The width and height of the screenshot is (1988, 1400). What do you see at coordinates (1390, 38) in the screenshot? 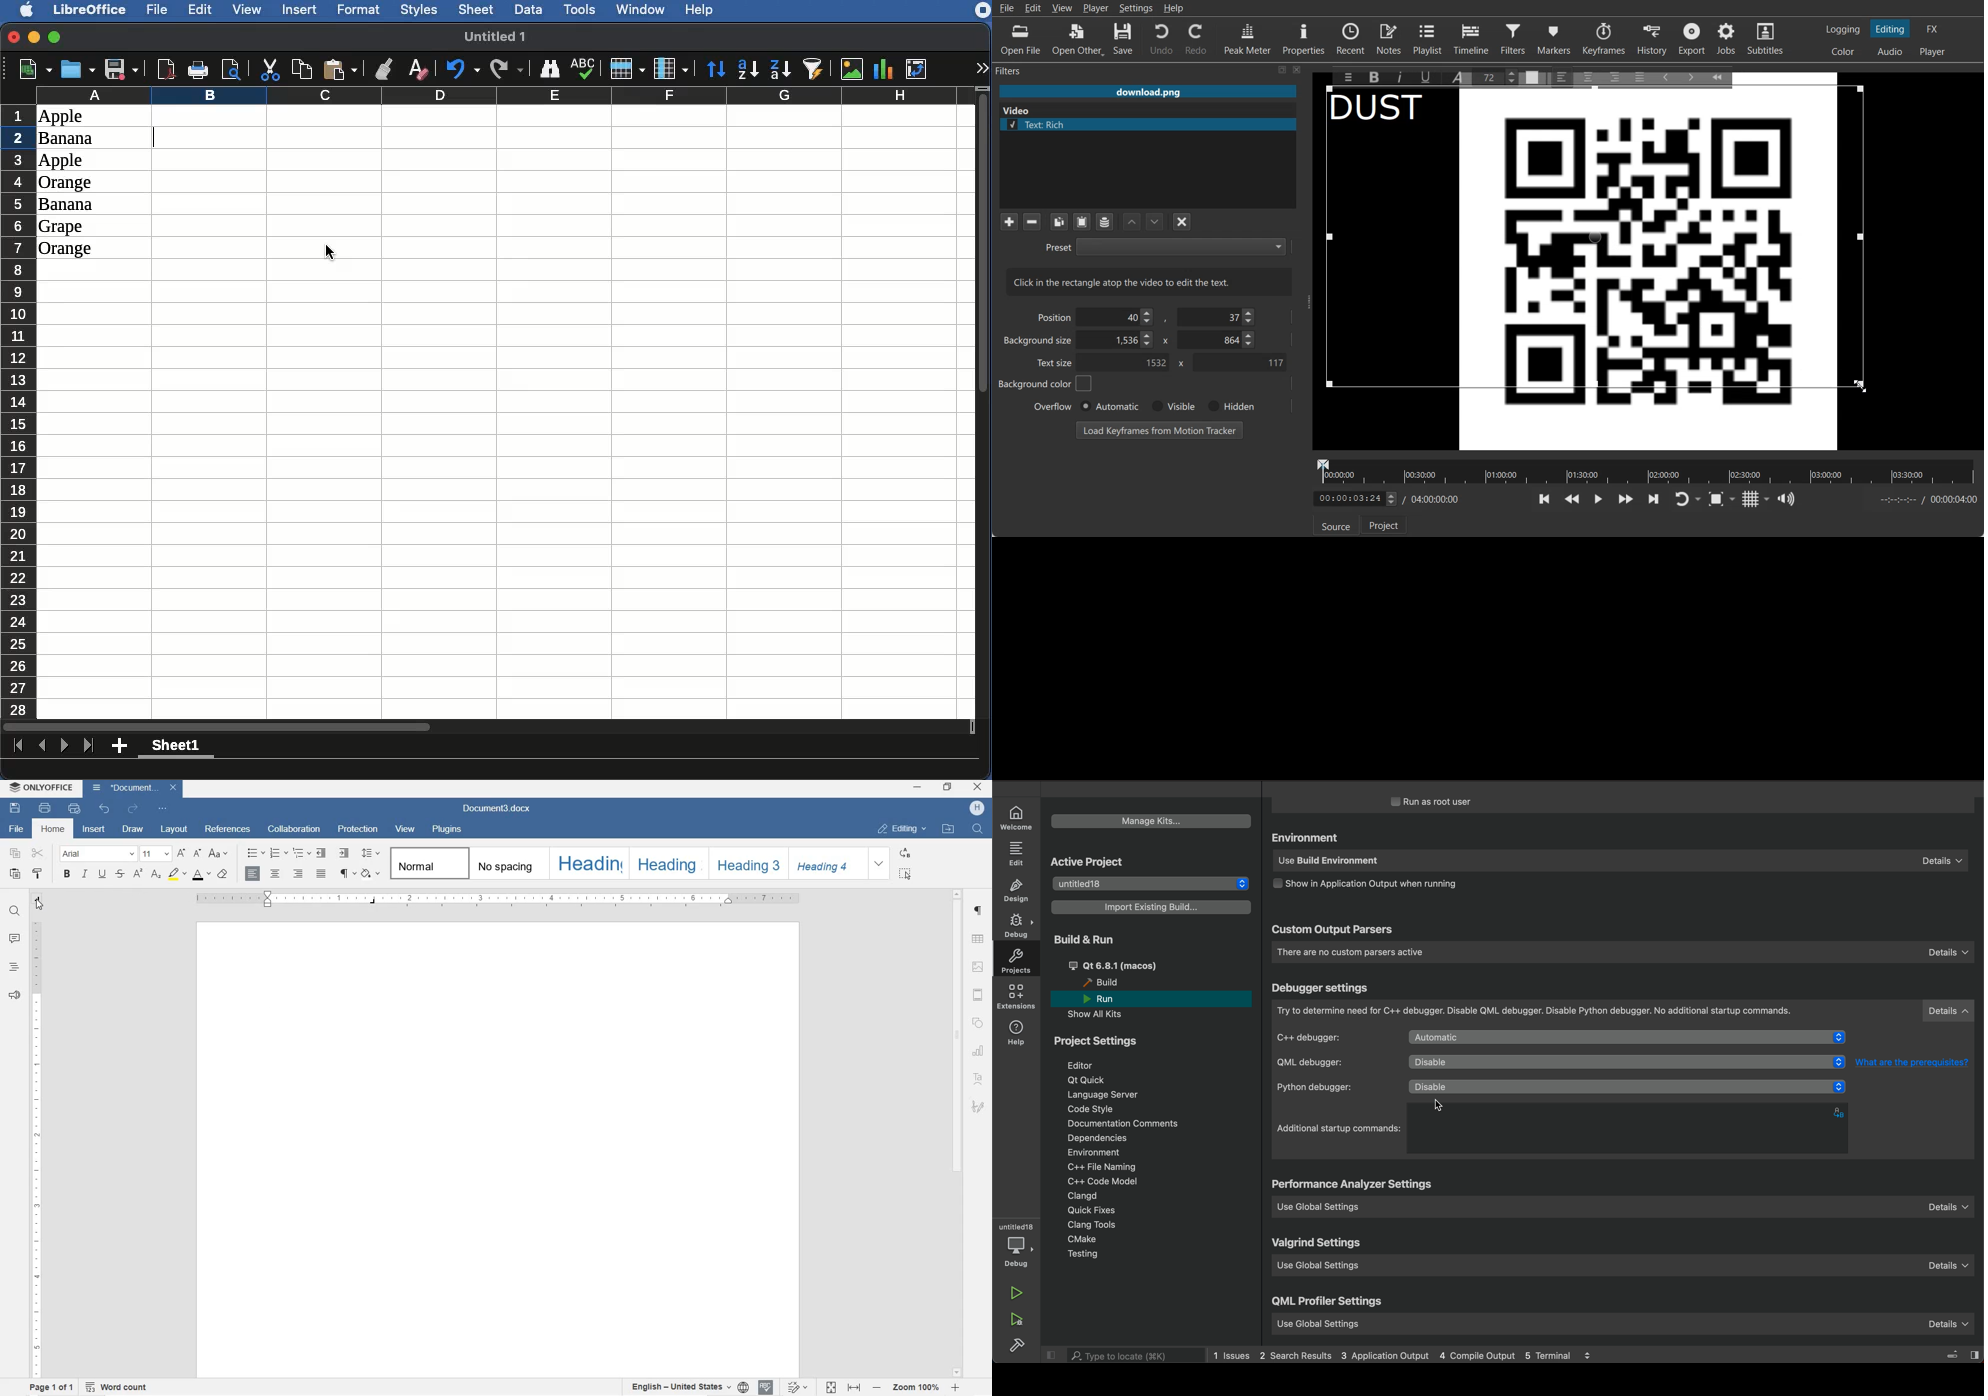
I see `Notes` at bounding box center [1390, 38].